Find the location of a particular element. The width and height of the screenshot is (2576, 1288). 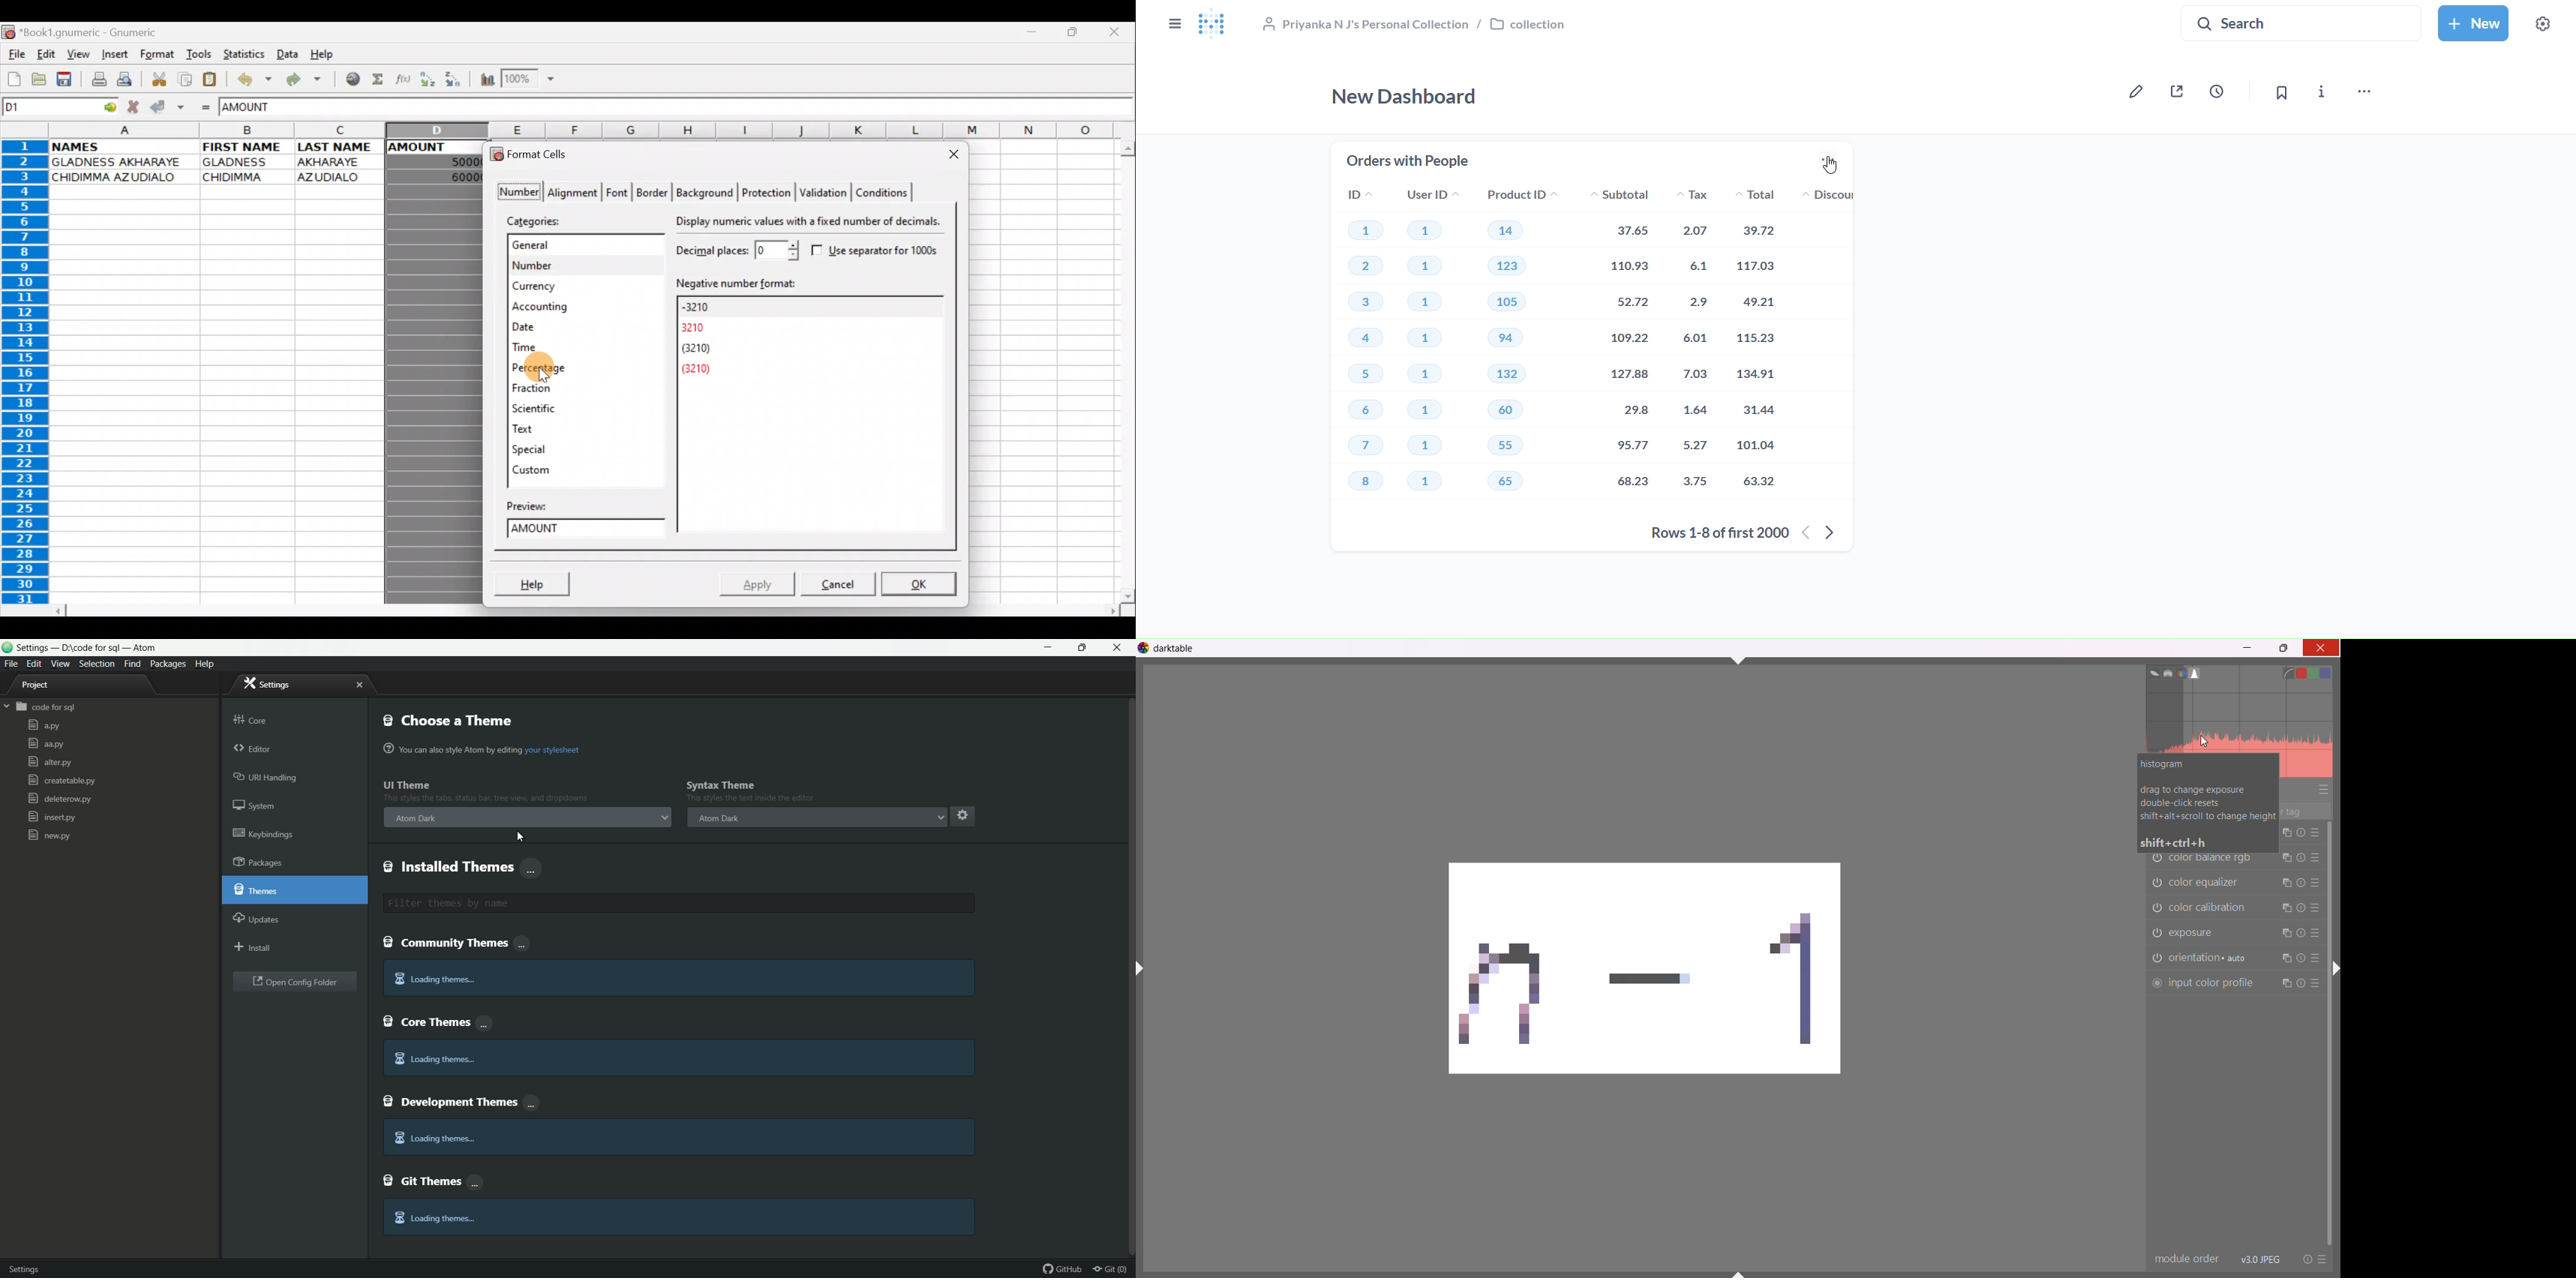

NAMES is located at coordinates (94, 147).